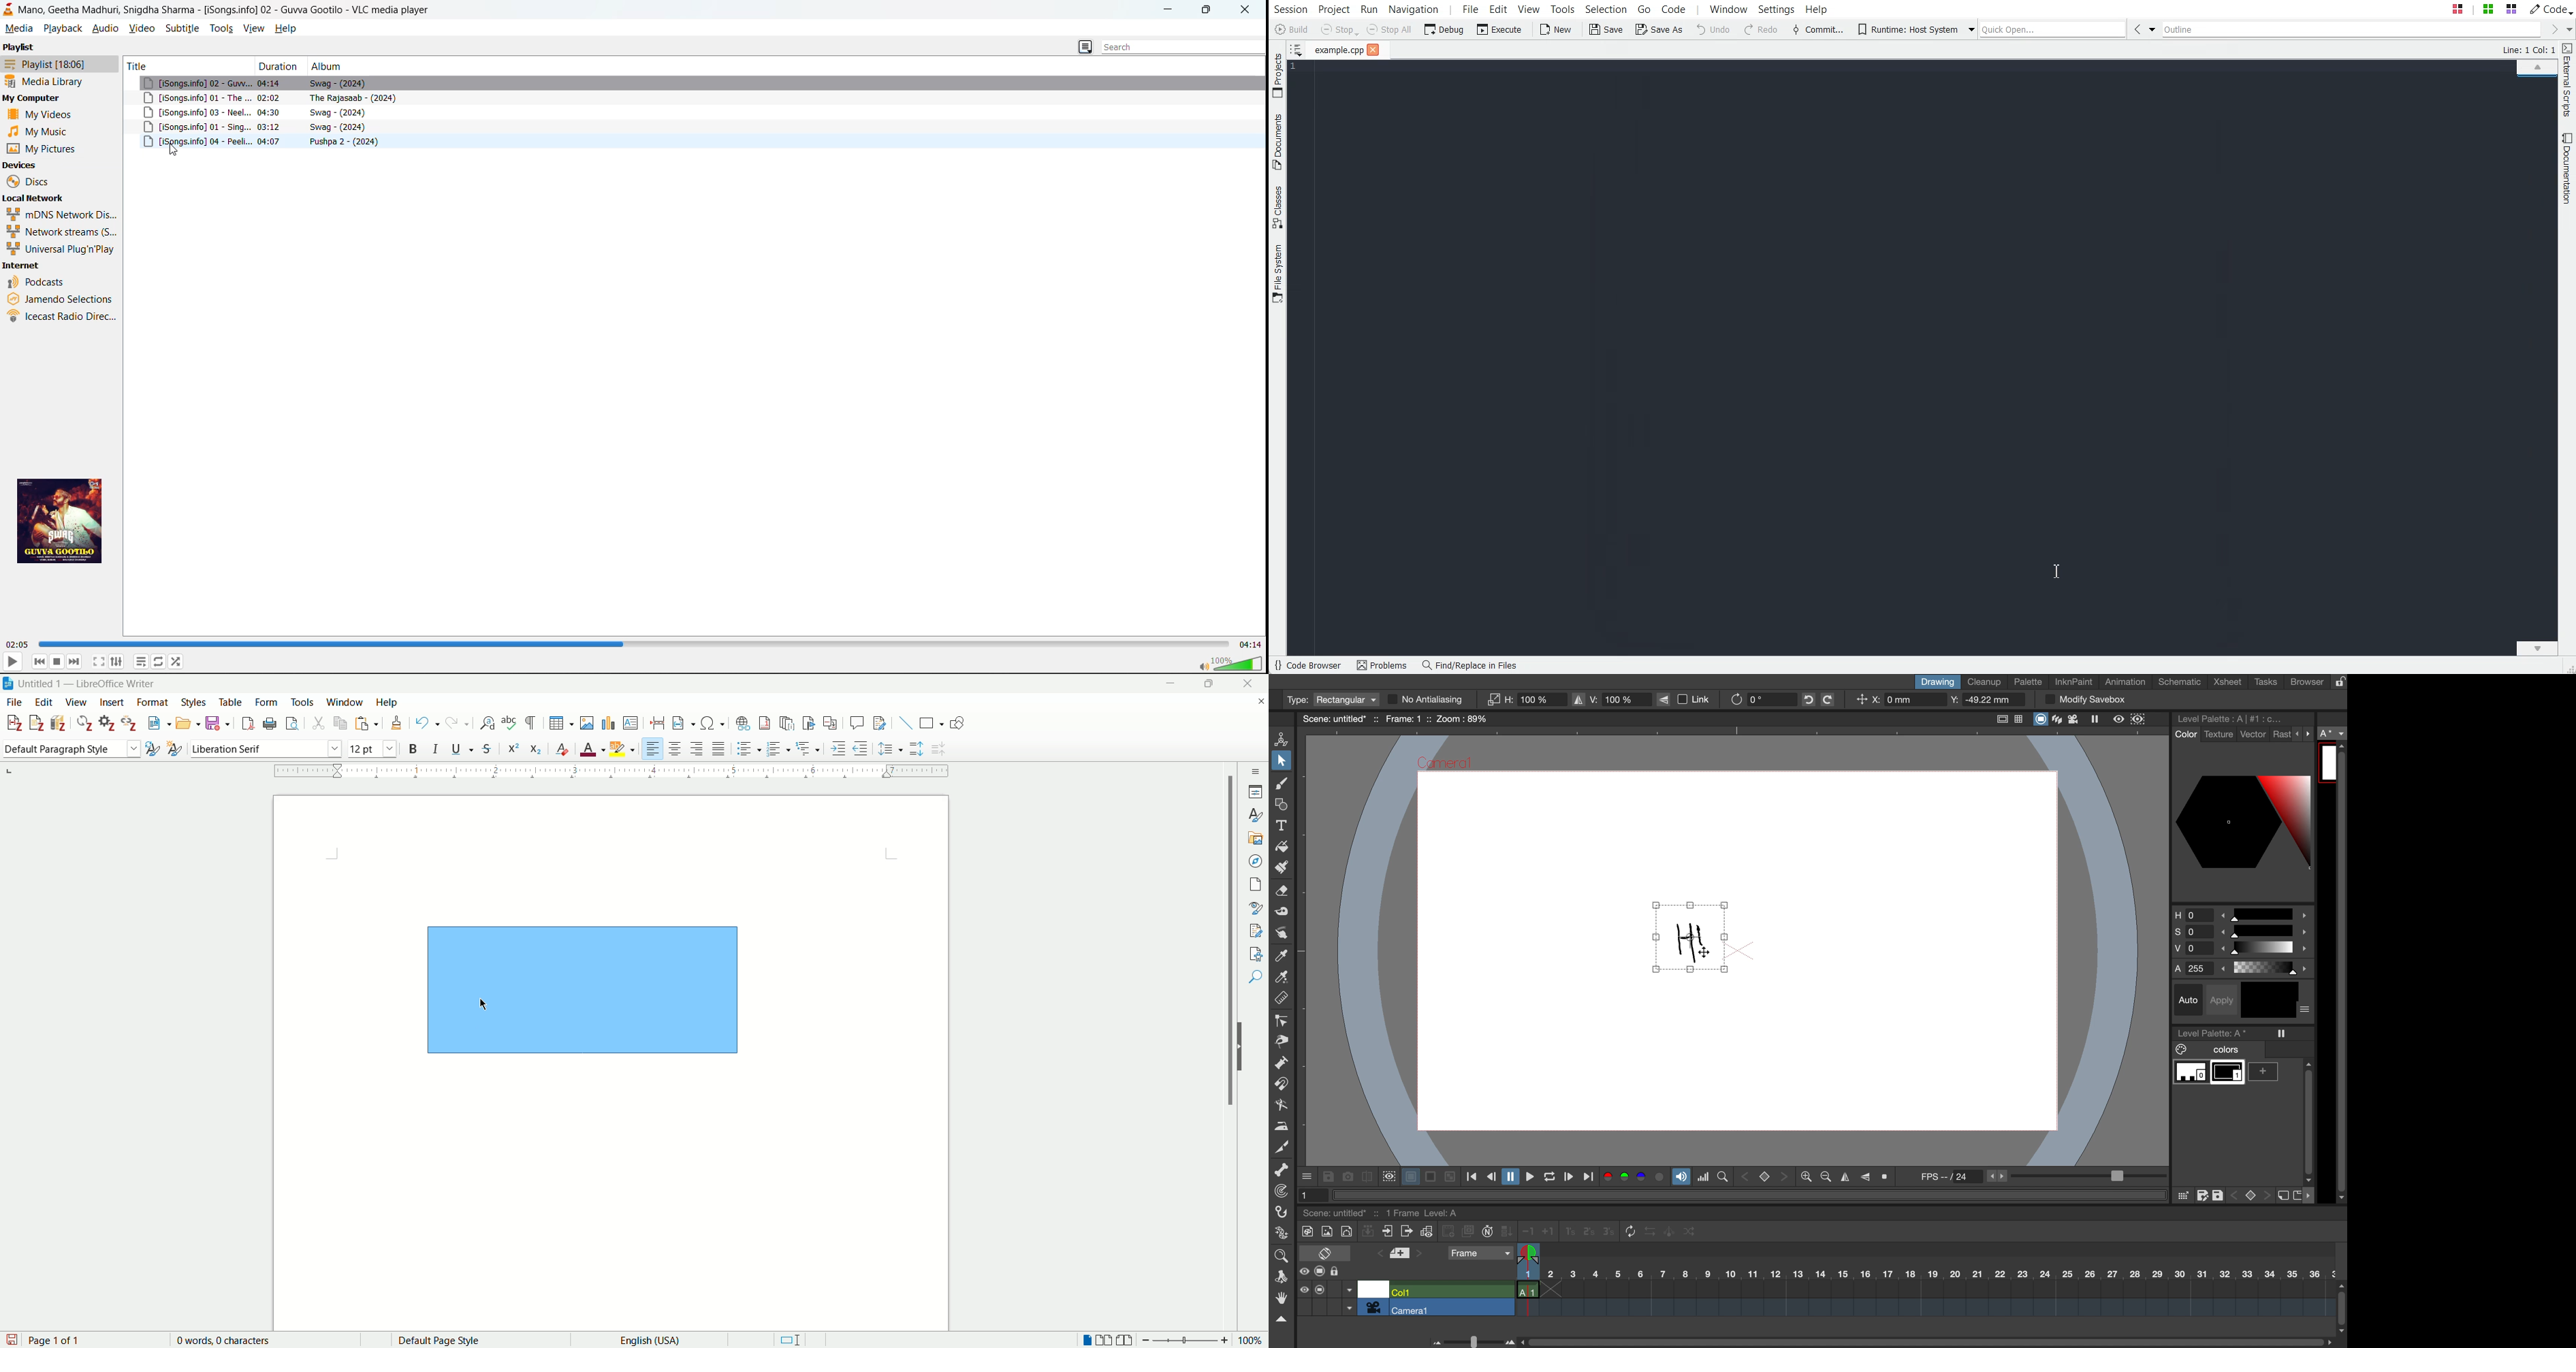  What do you see at coordinates (227, 1340) in the screenshot?
I see `0 words, 0 characters` at bounding box center [227, 1340].